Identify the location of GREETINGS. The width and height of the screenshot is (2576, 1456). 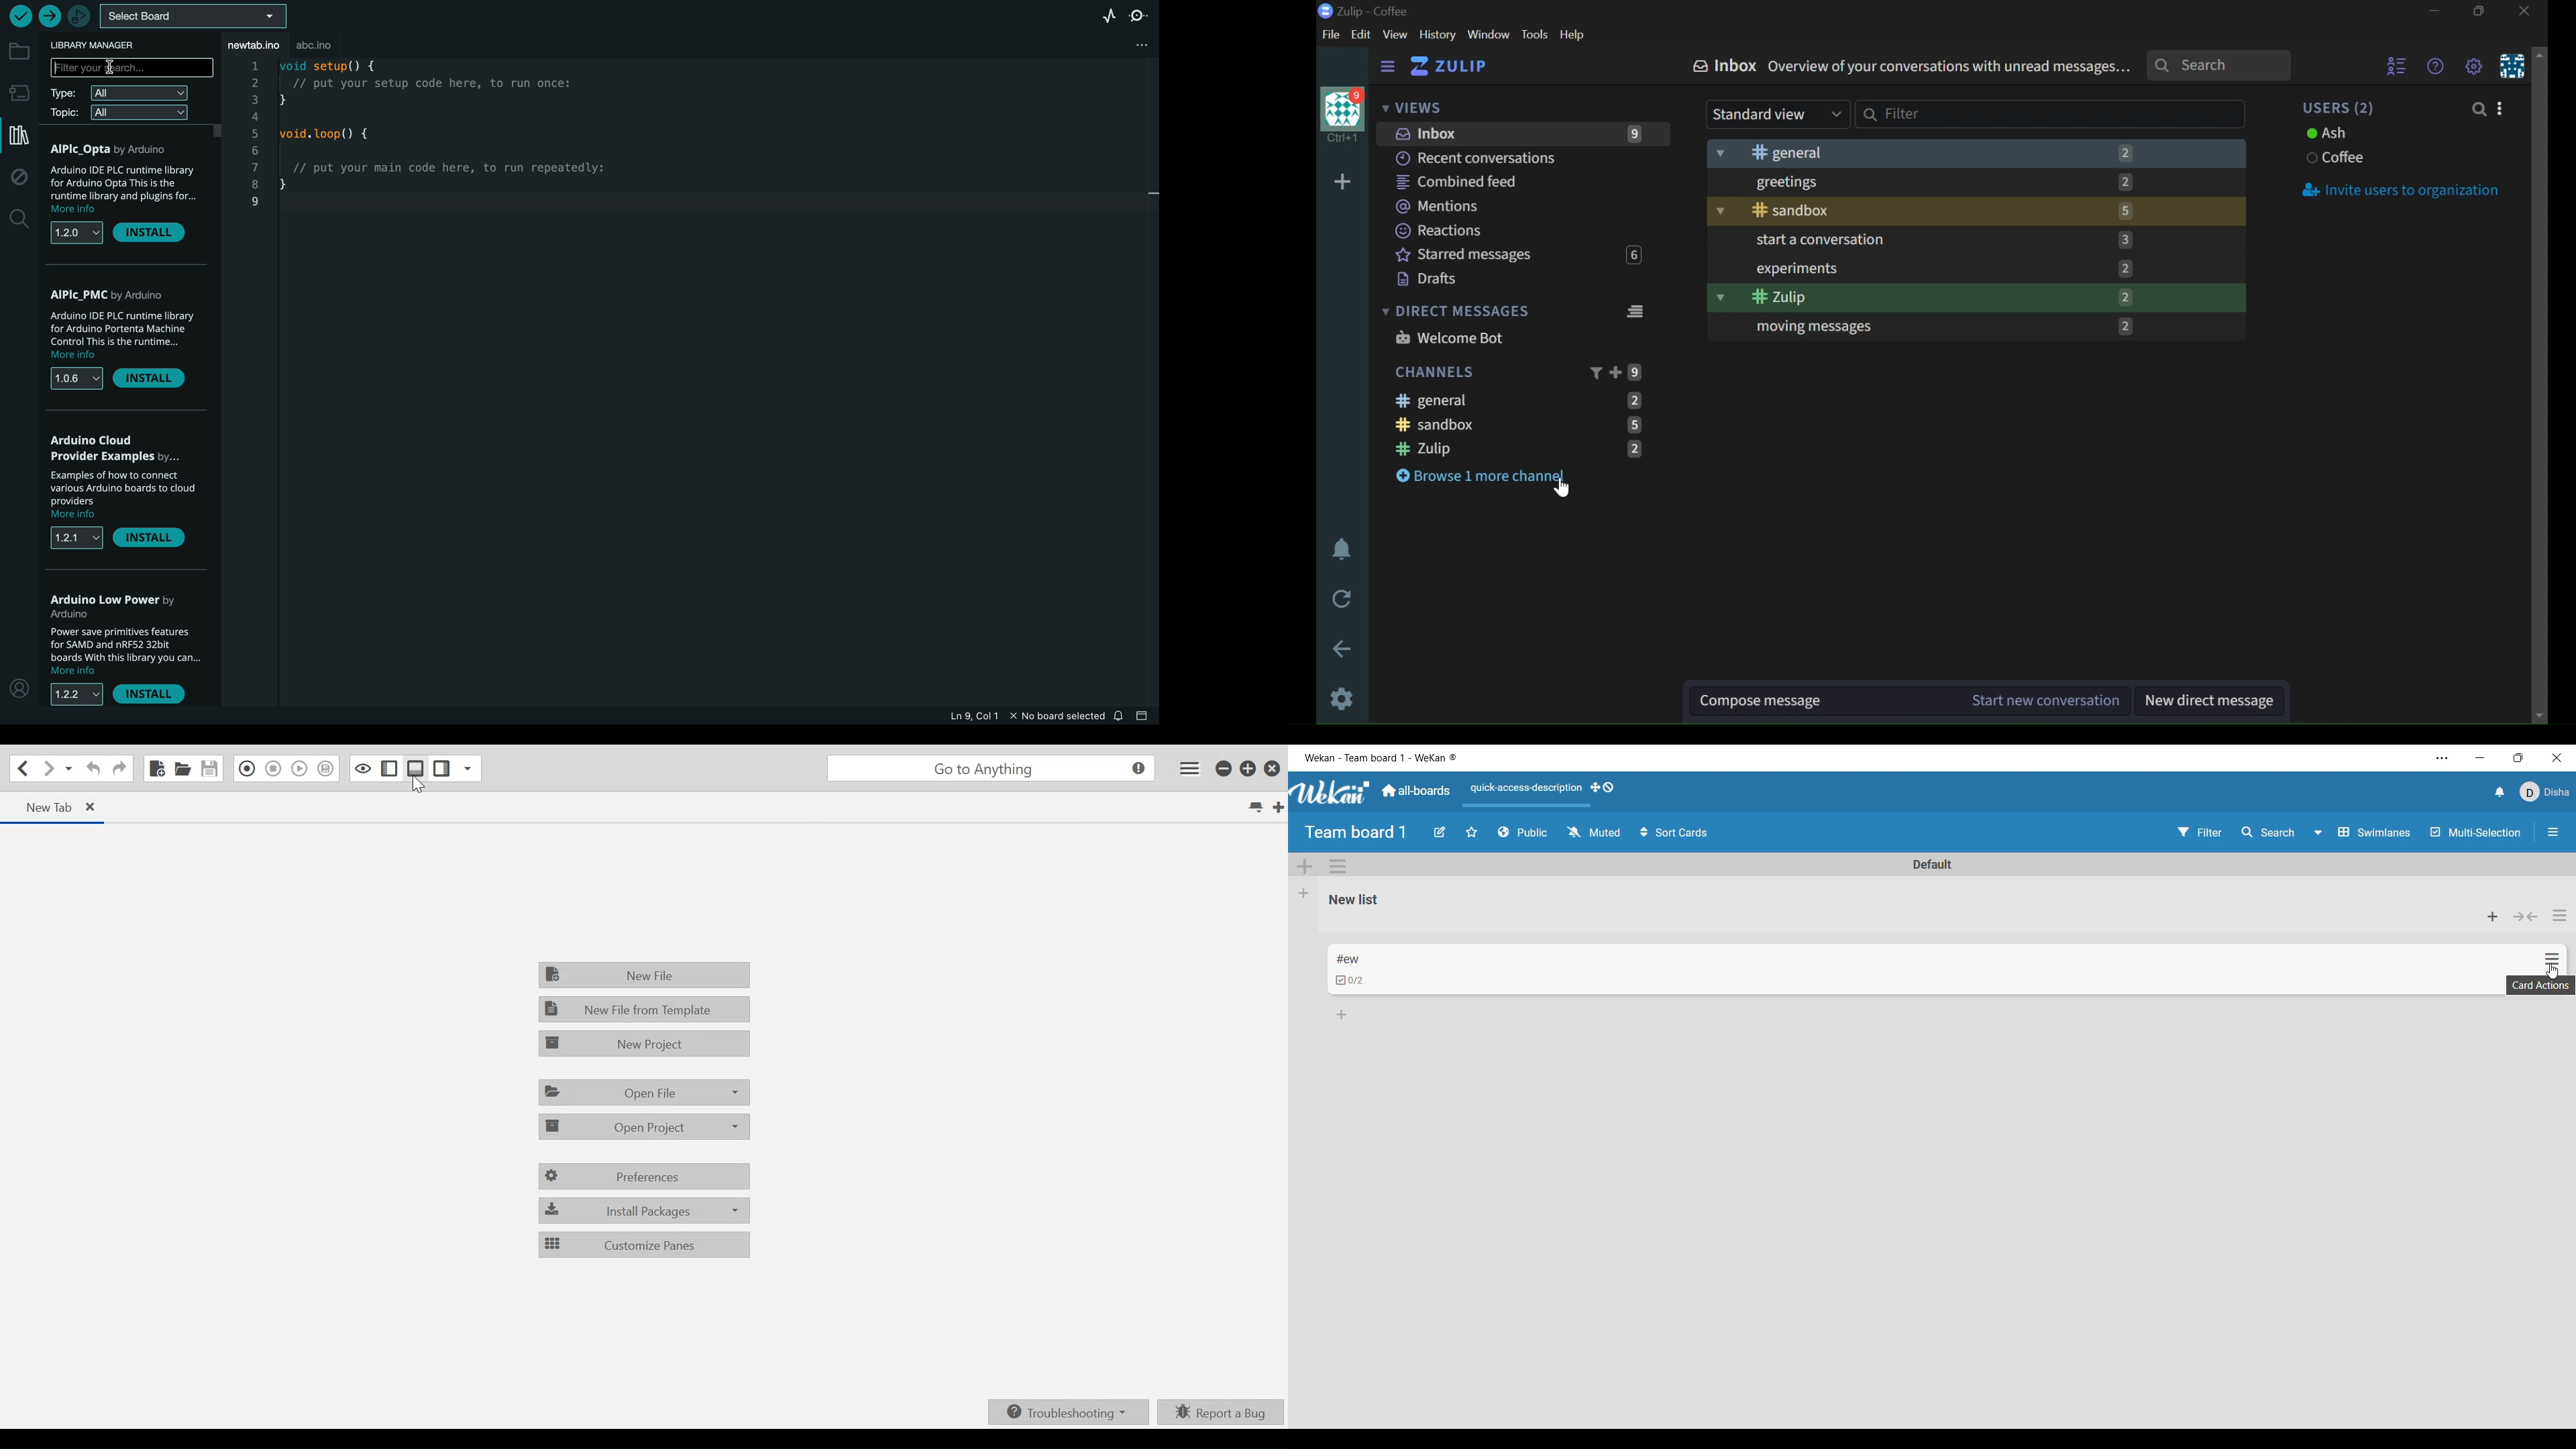
(1979, 180).